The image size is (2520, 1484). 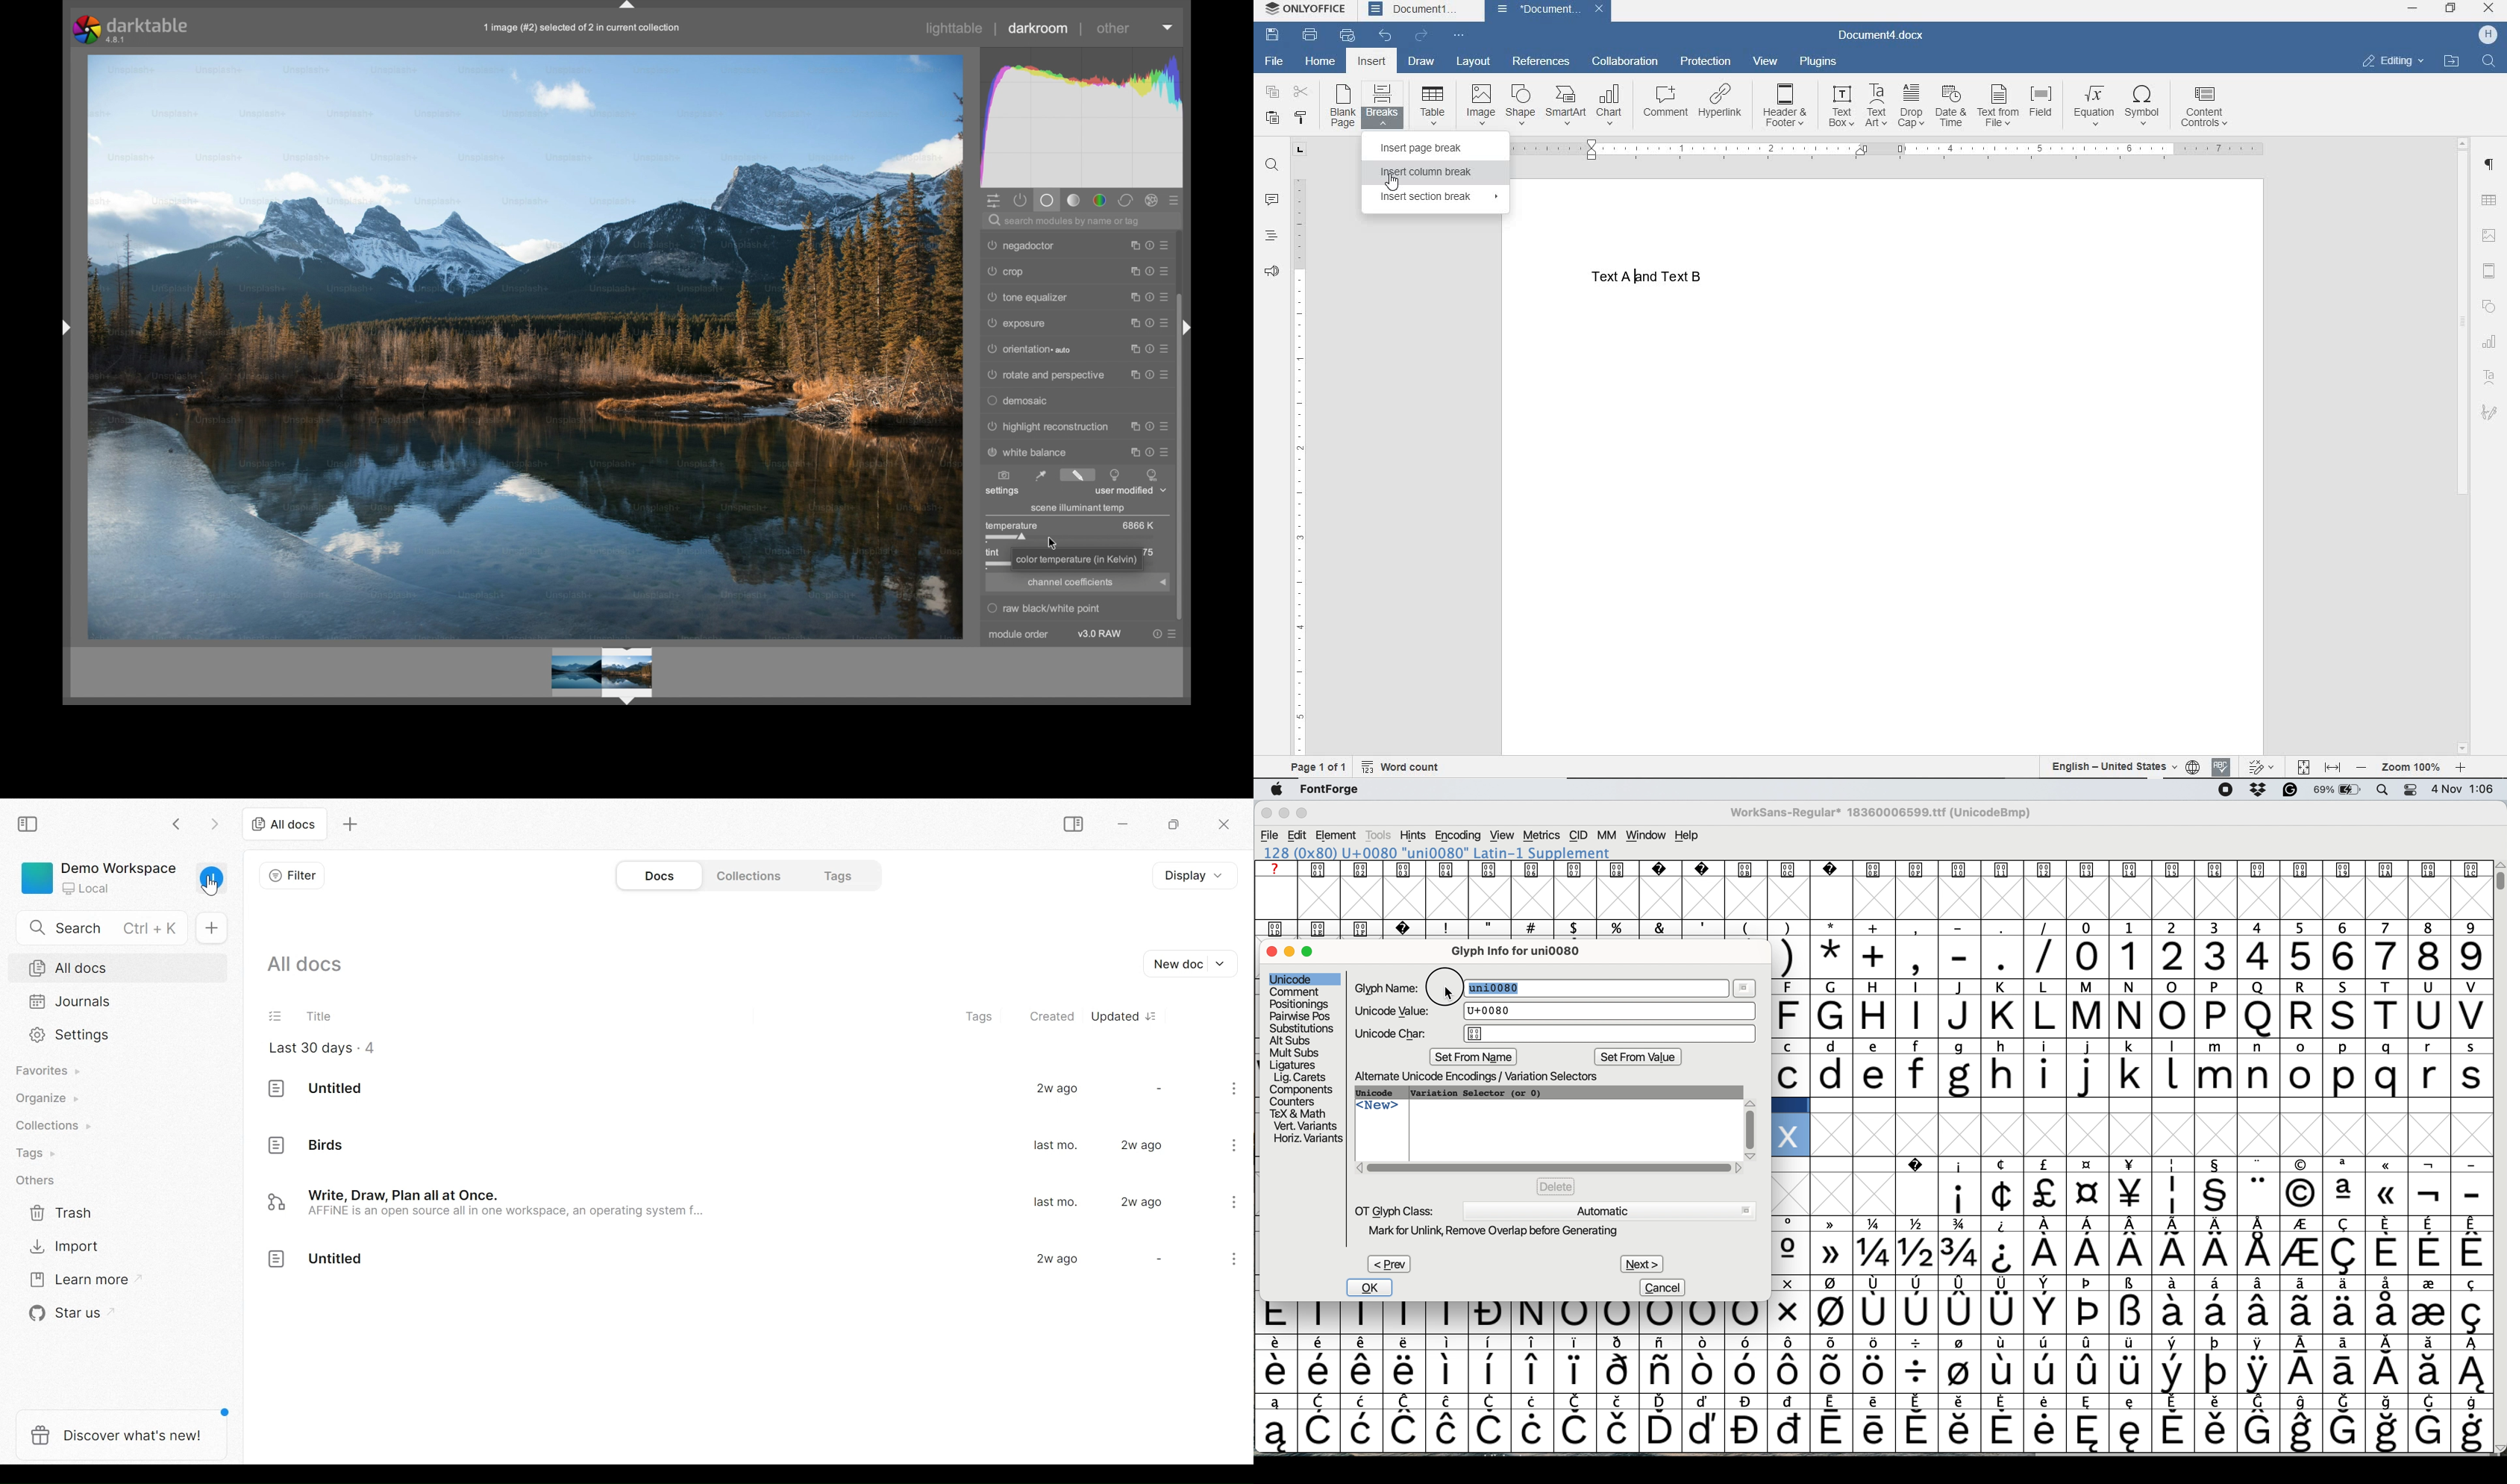 I want to click on numbers, so click(x=2278, y=956).